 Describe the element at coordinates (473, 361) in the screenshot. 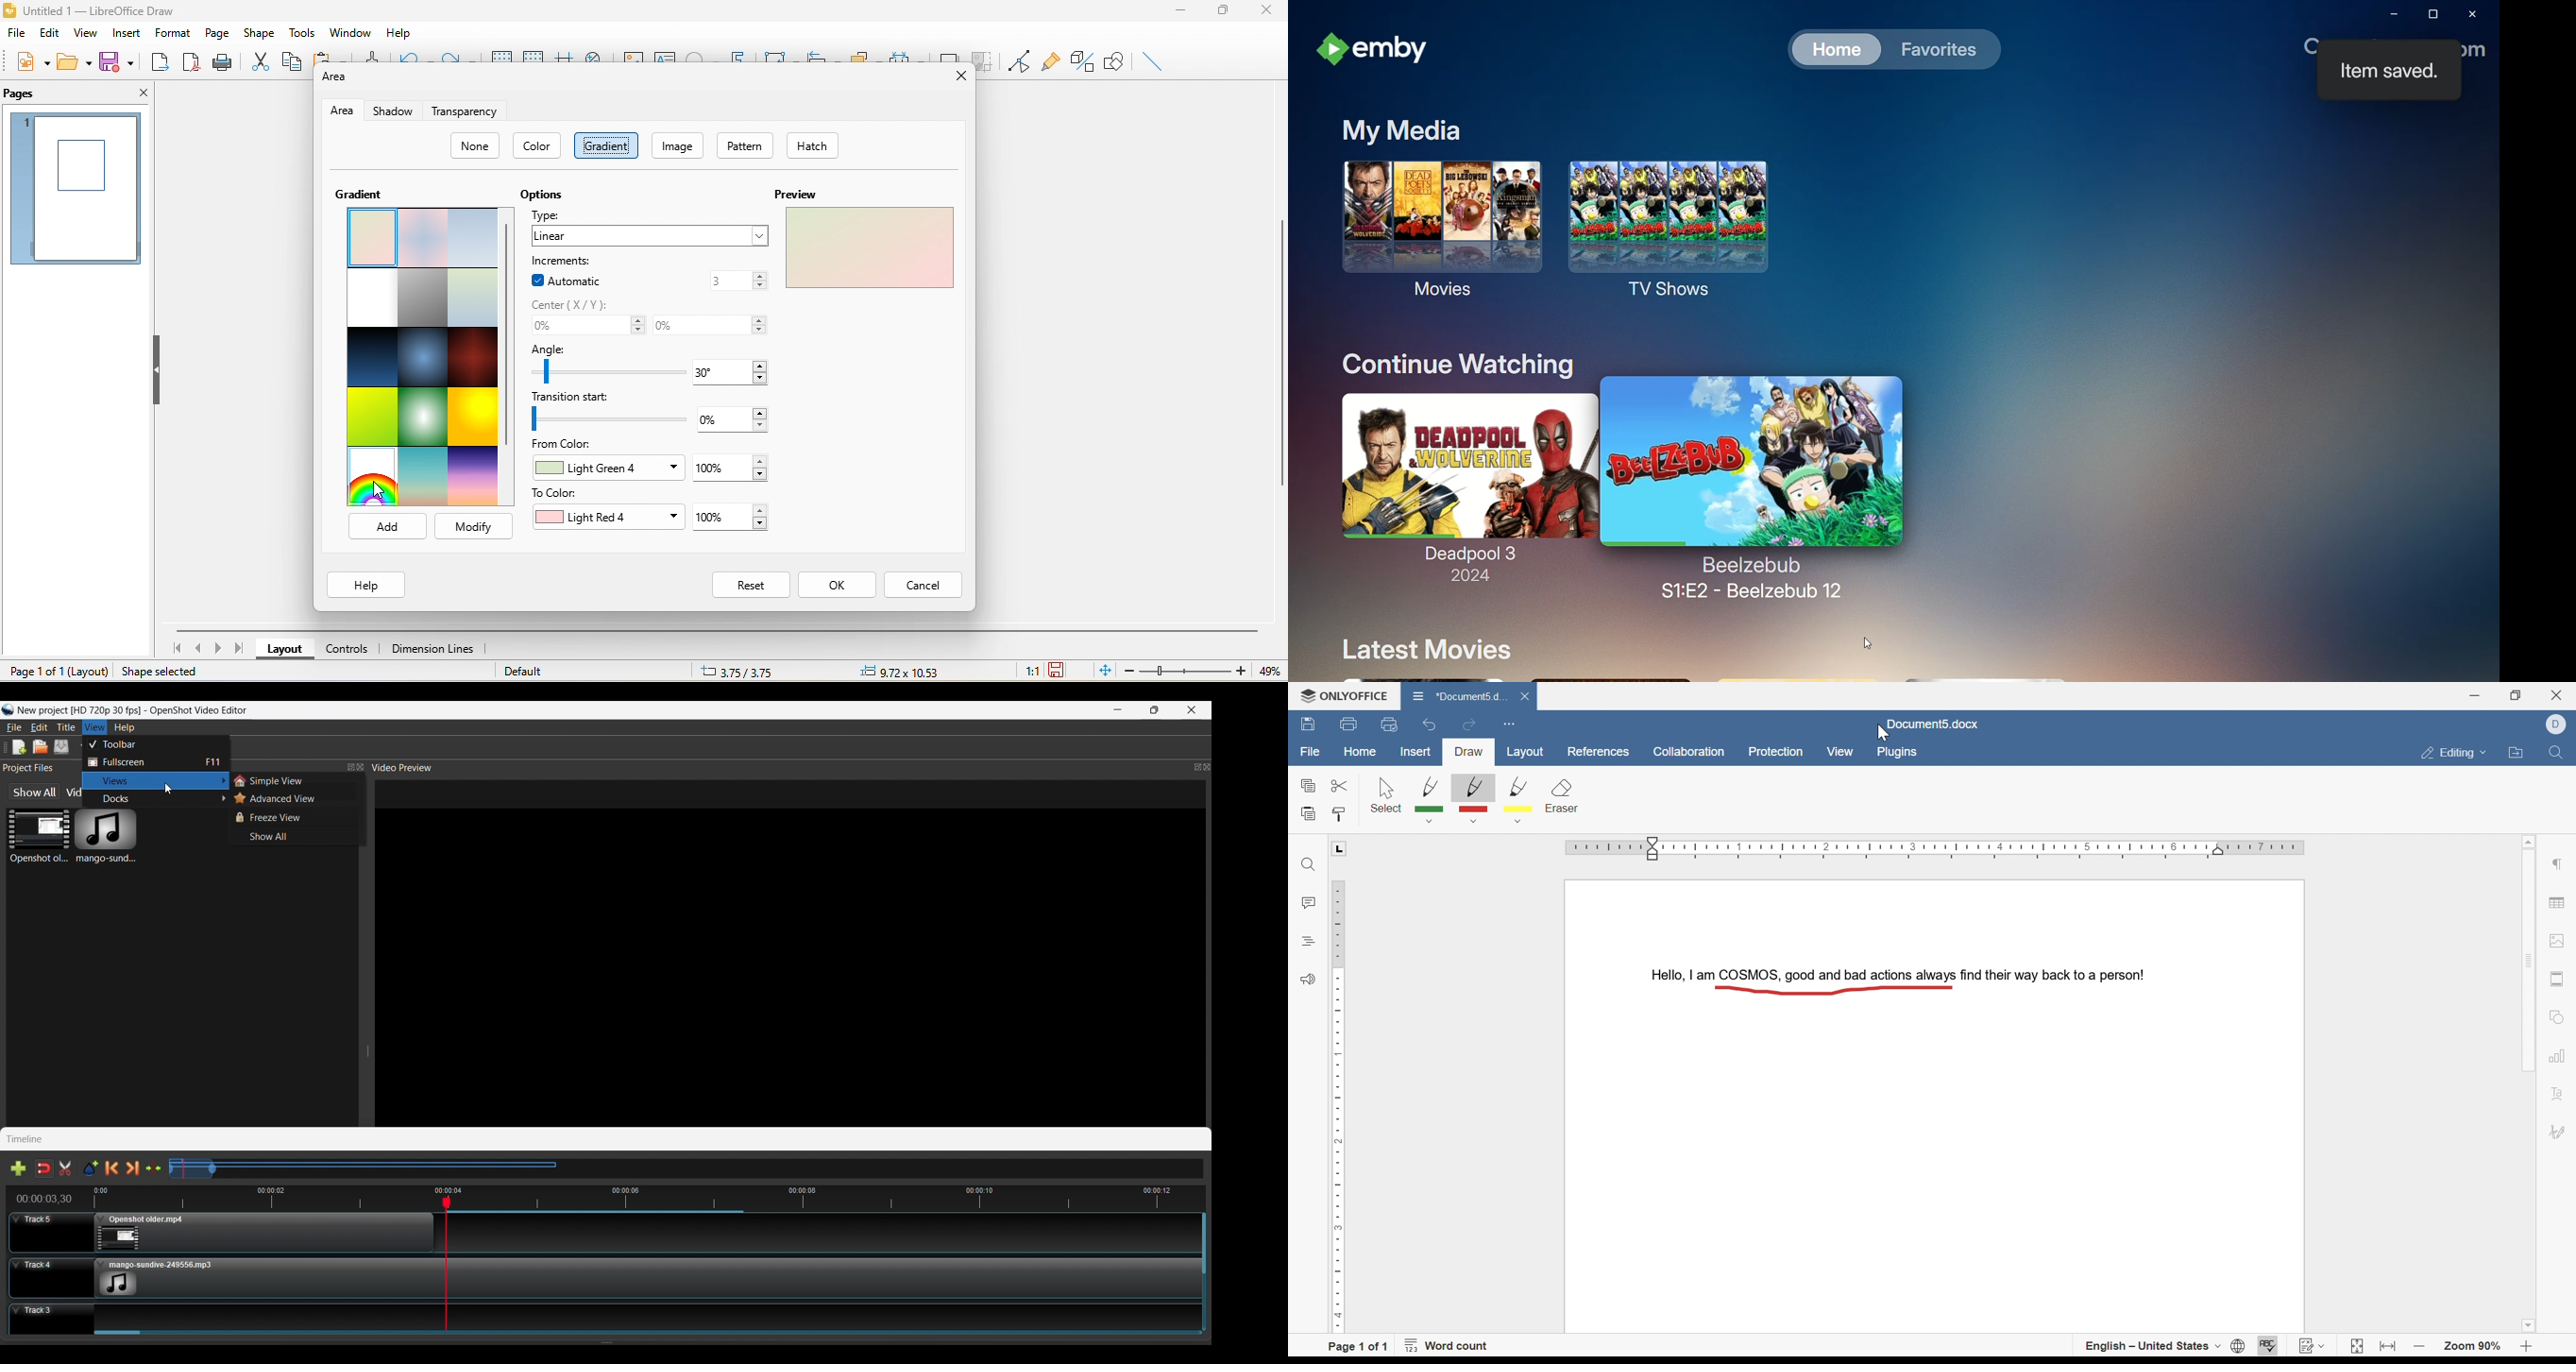

I see `mahogany` at that location.